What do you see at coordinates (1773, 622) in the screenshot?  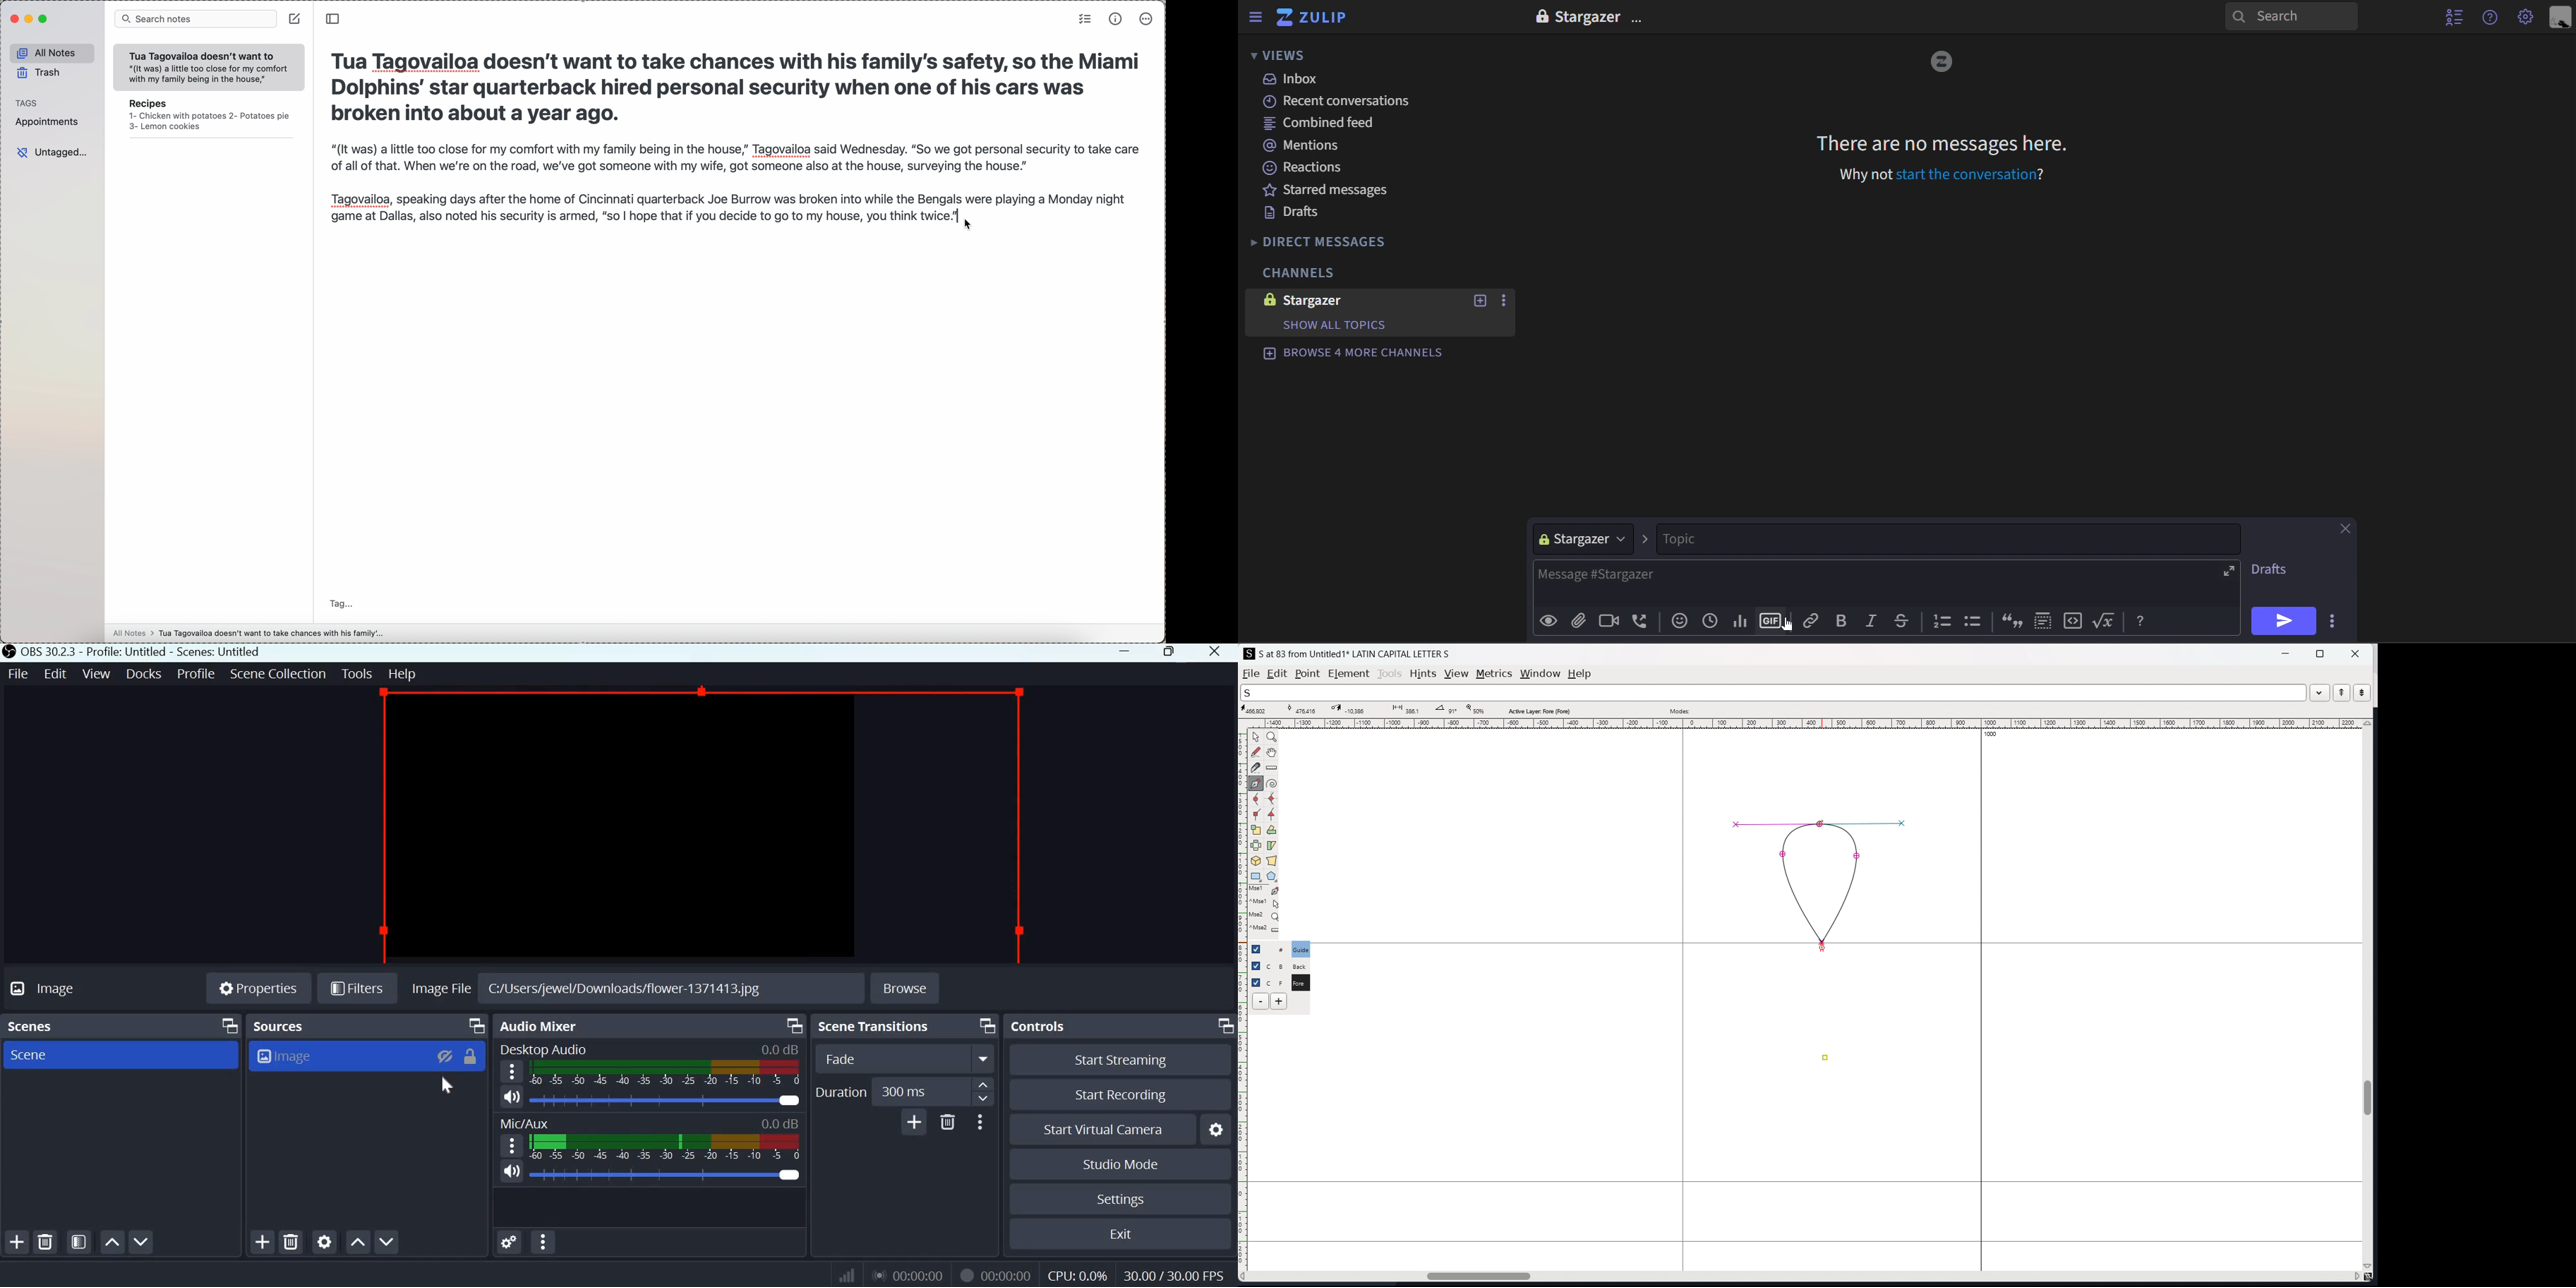 I see `add gif` at bounding box center [1773, 622].